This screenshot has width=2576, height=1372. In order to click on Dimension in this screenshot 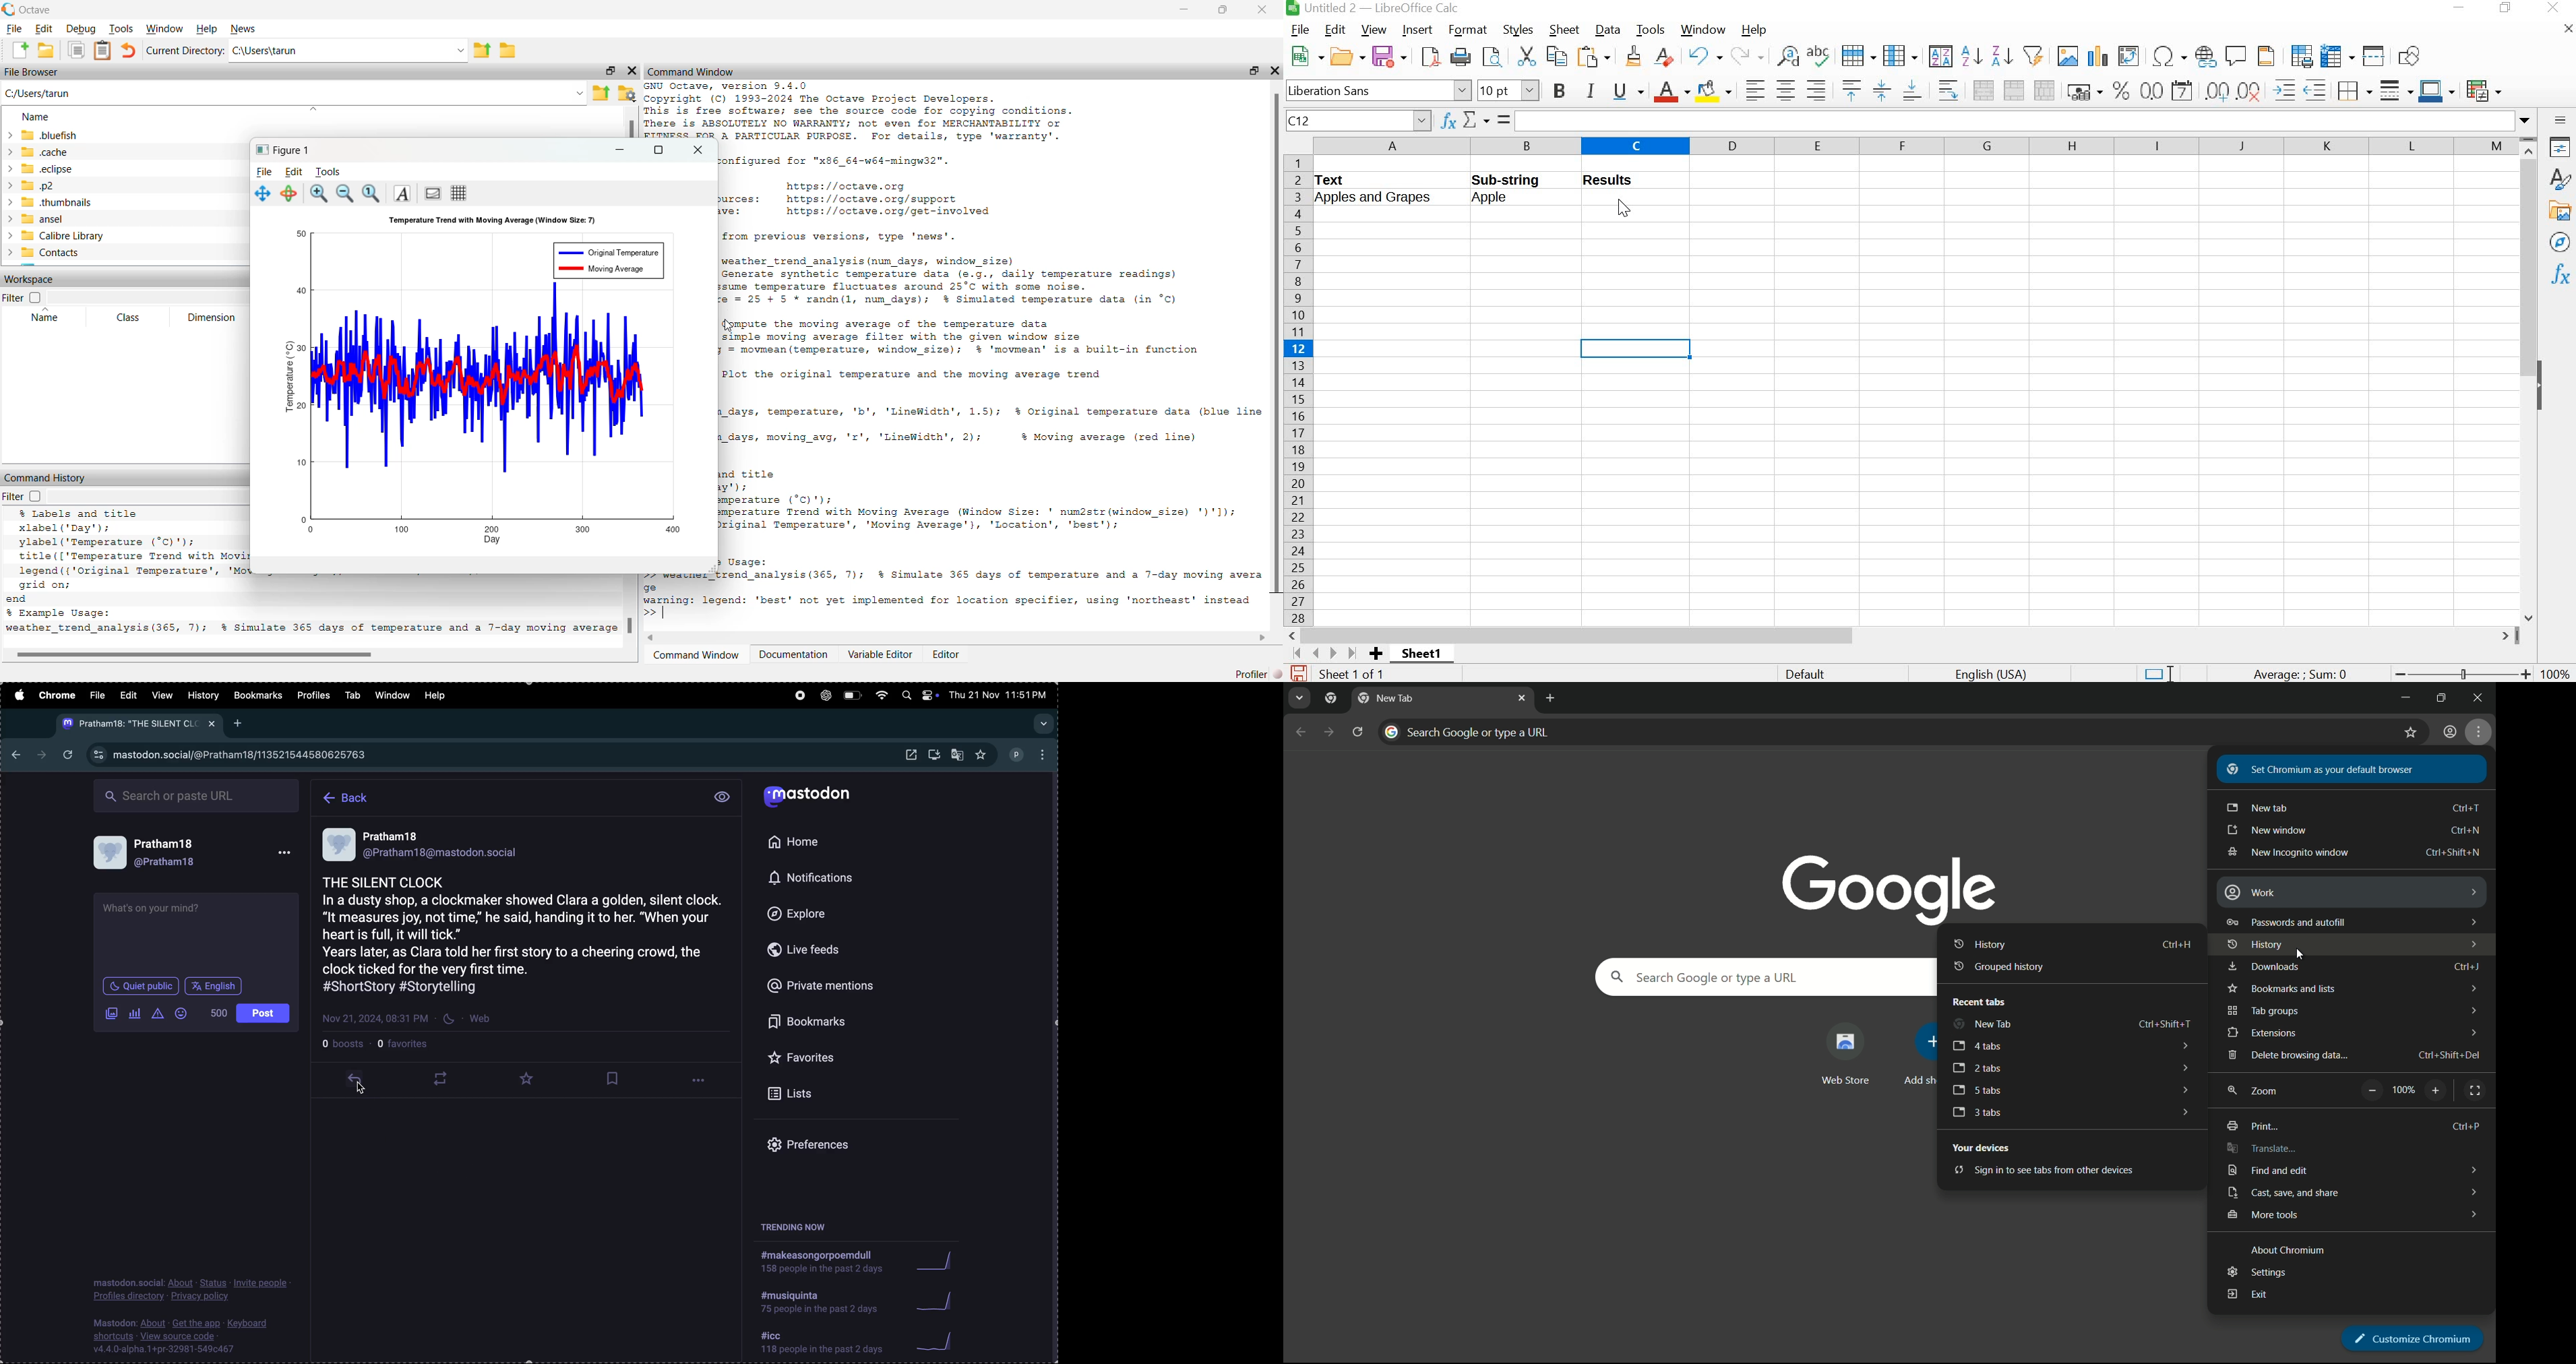, I will do `click(210, 318)`.